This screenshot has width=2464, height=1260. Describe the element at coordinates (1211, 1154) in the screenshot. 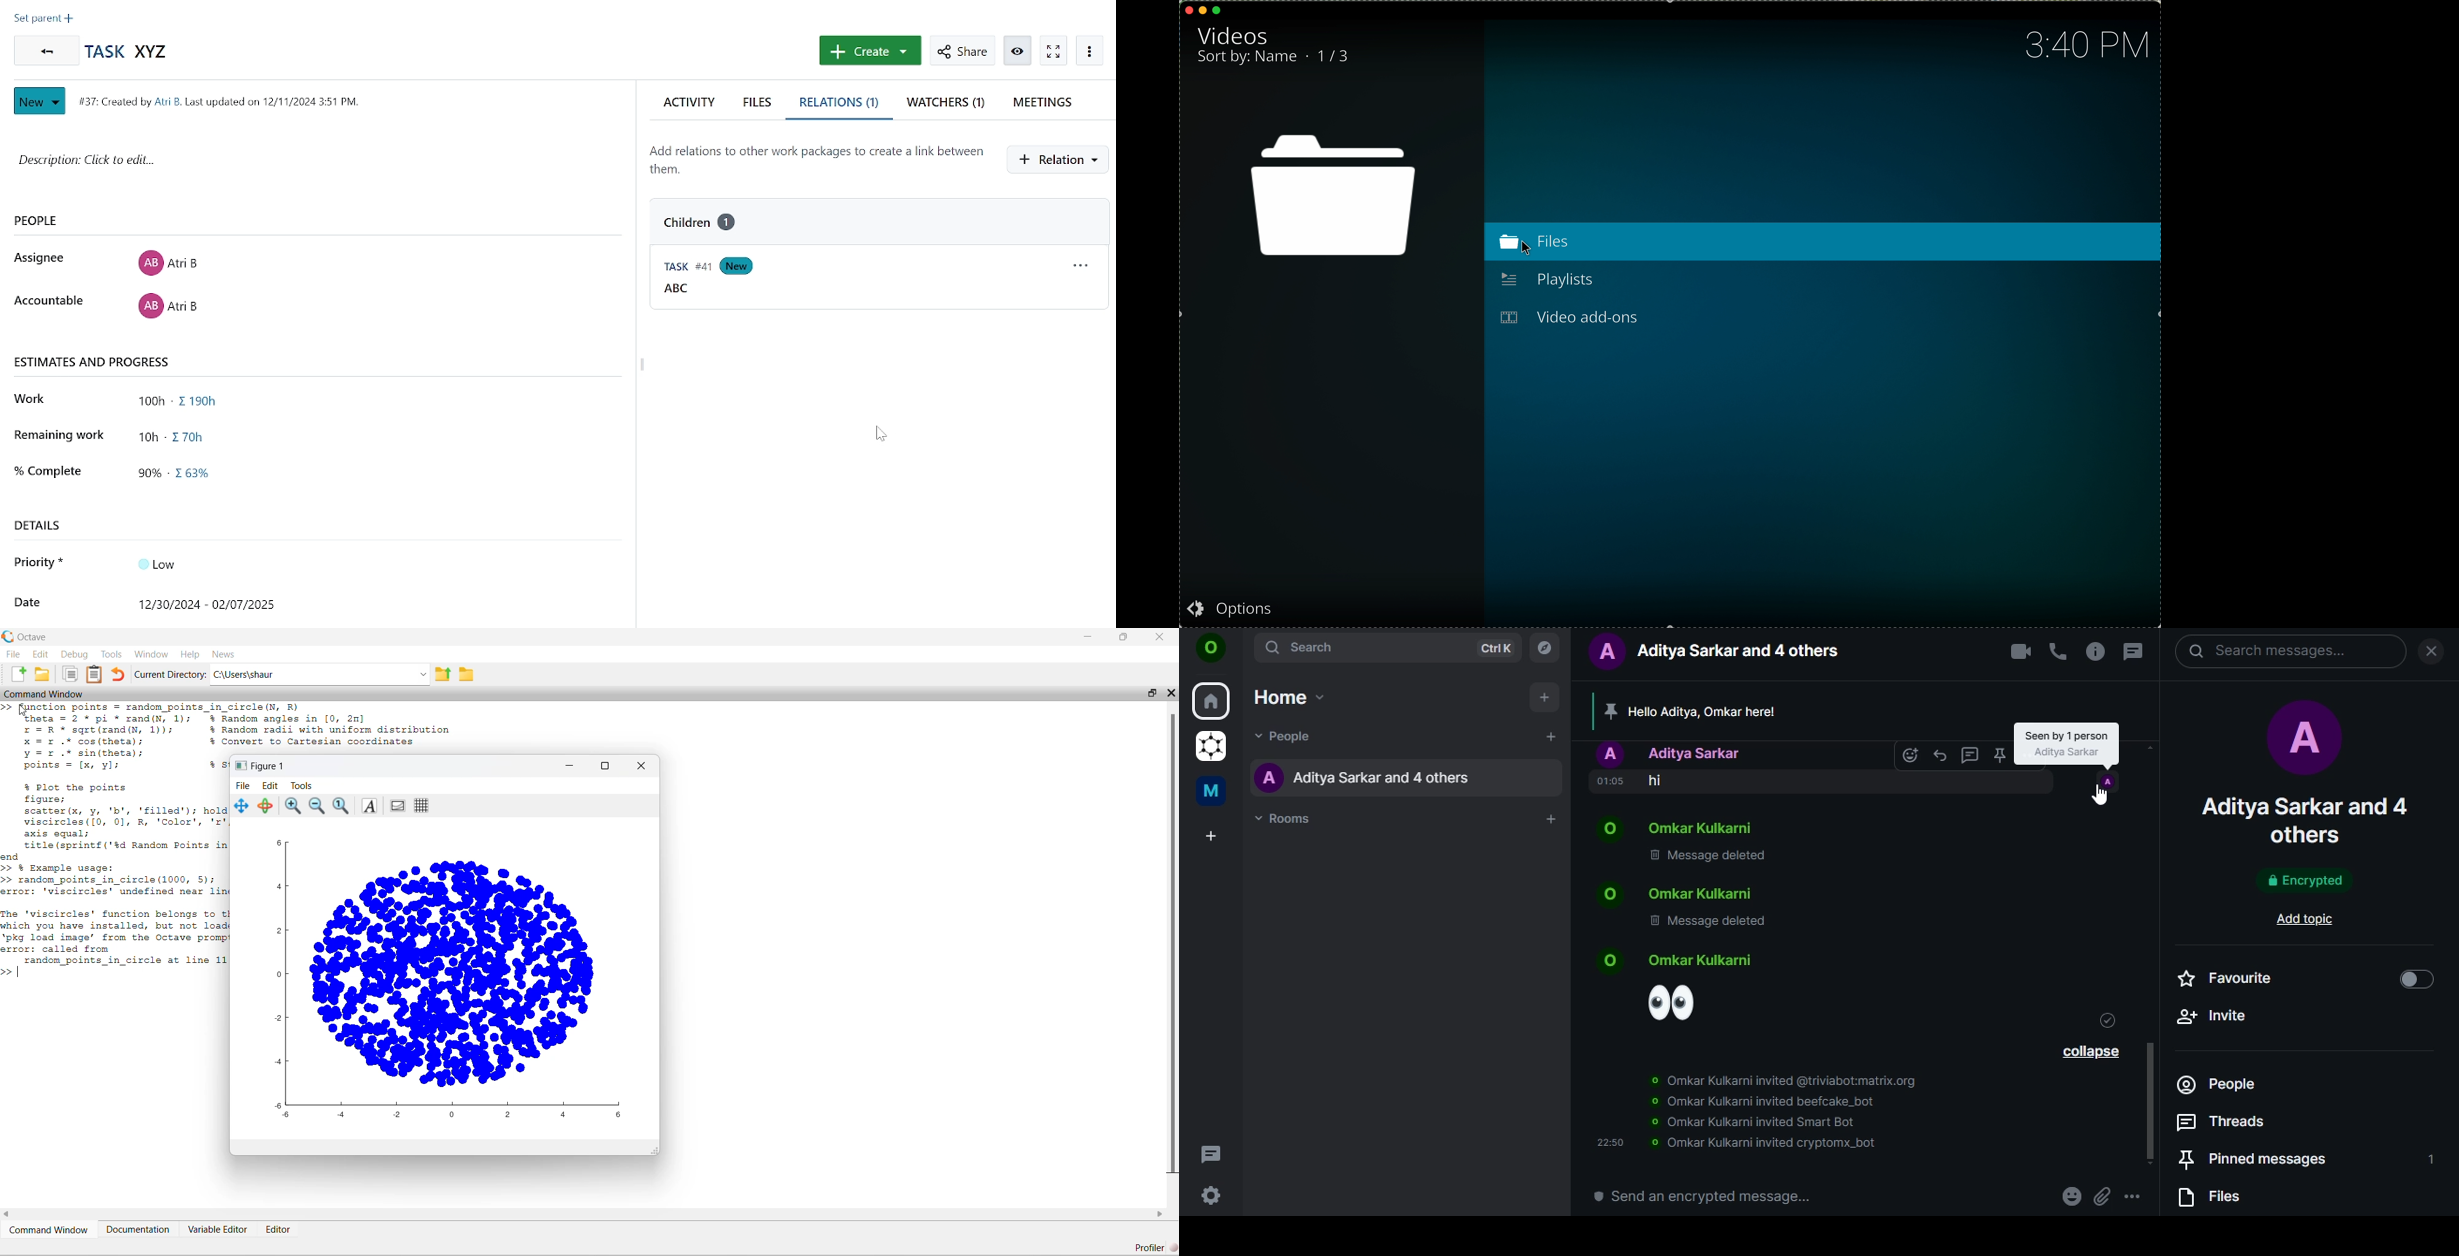

I see `threads` at that location.